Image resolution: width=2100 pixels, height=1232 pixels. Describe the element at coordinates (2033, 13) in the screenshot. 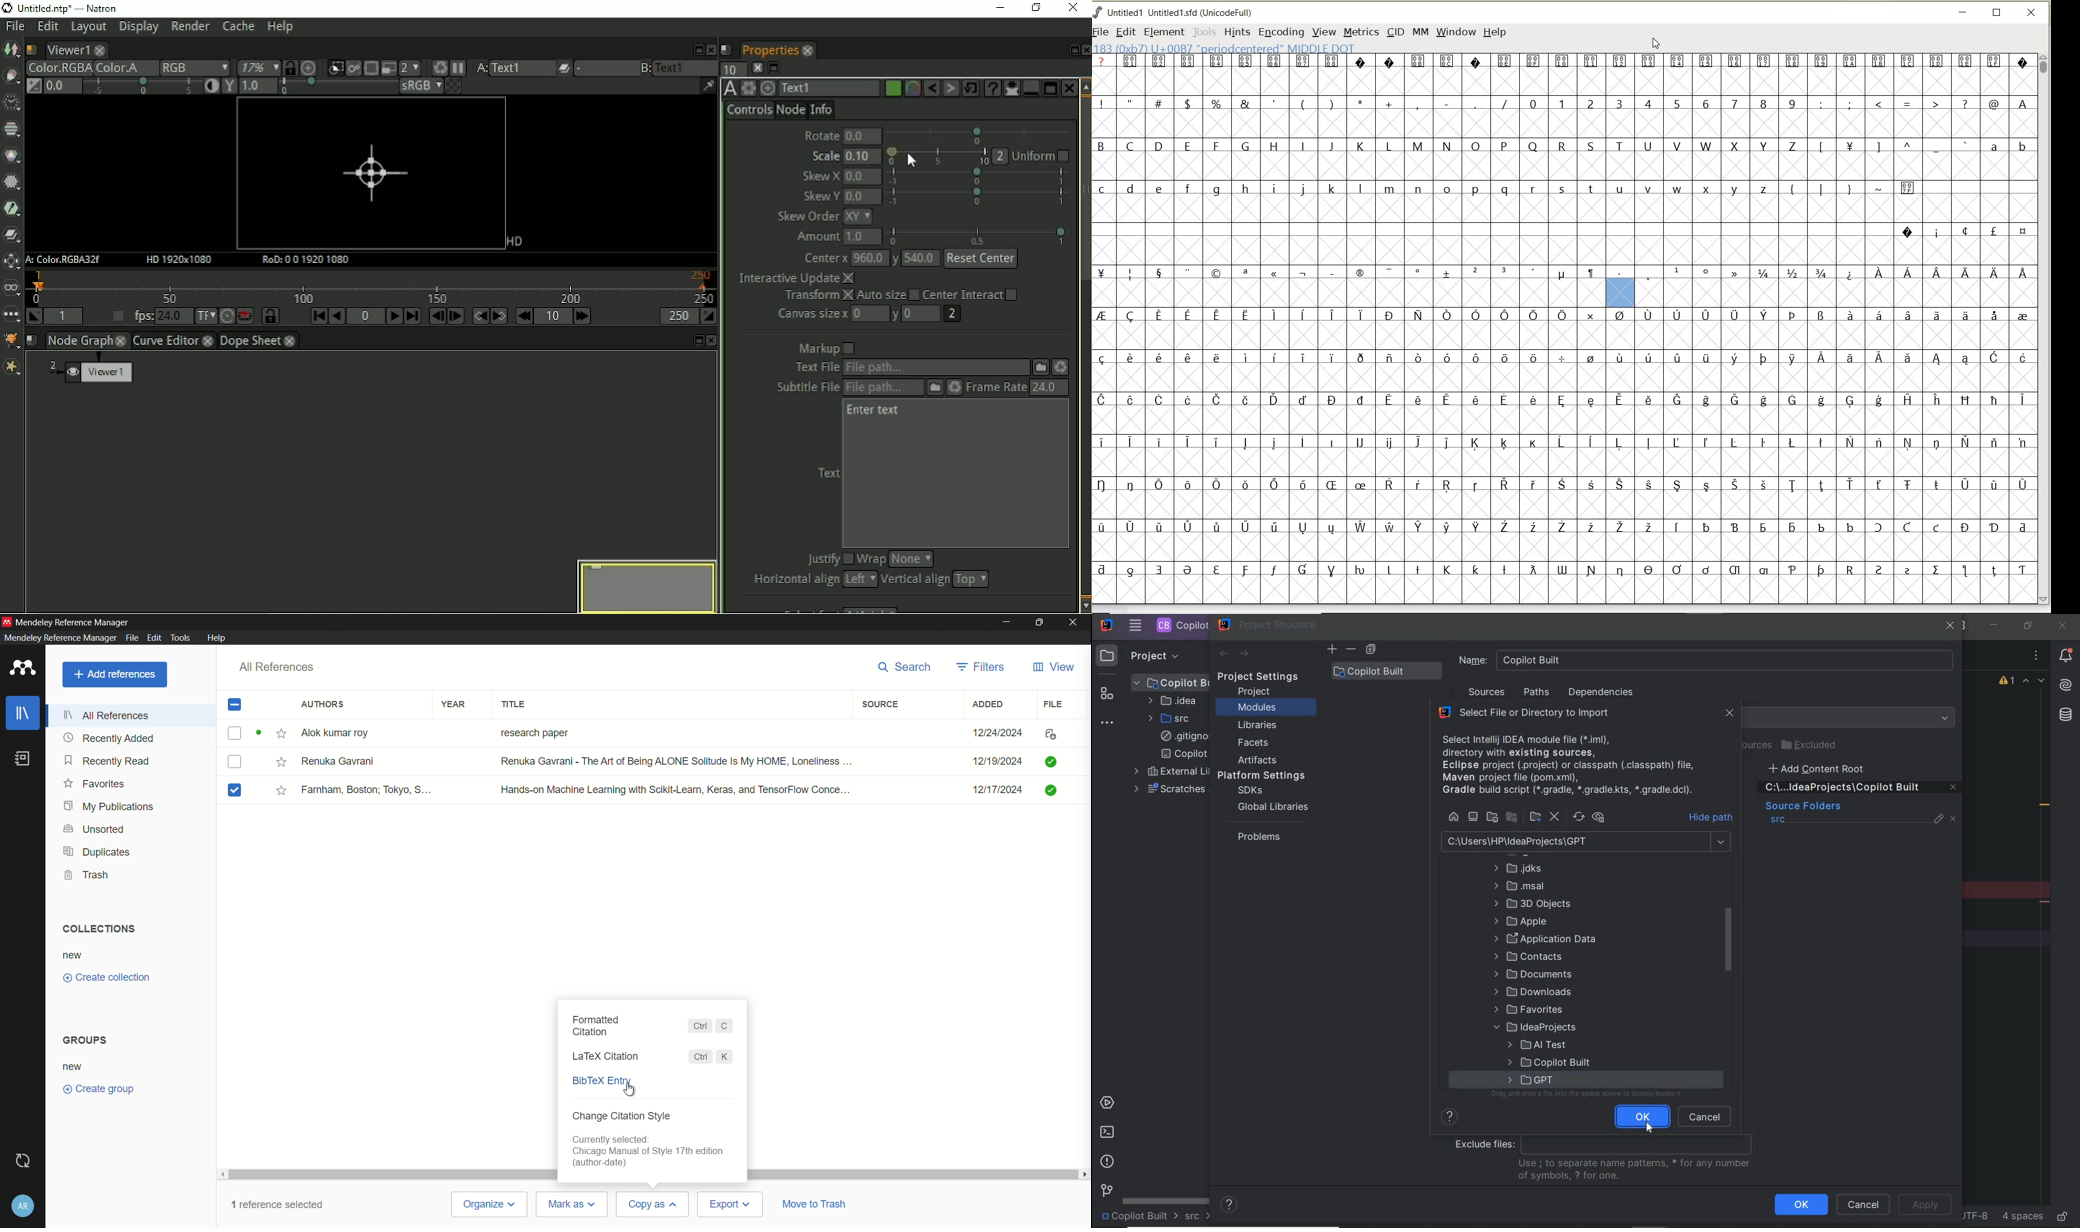

I see `CLOSE` at that location.